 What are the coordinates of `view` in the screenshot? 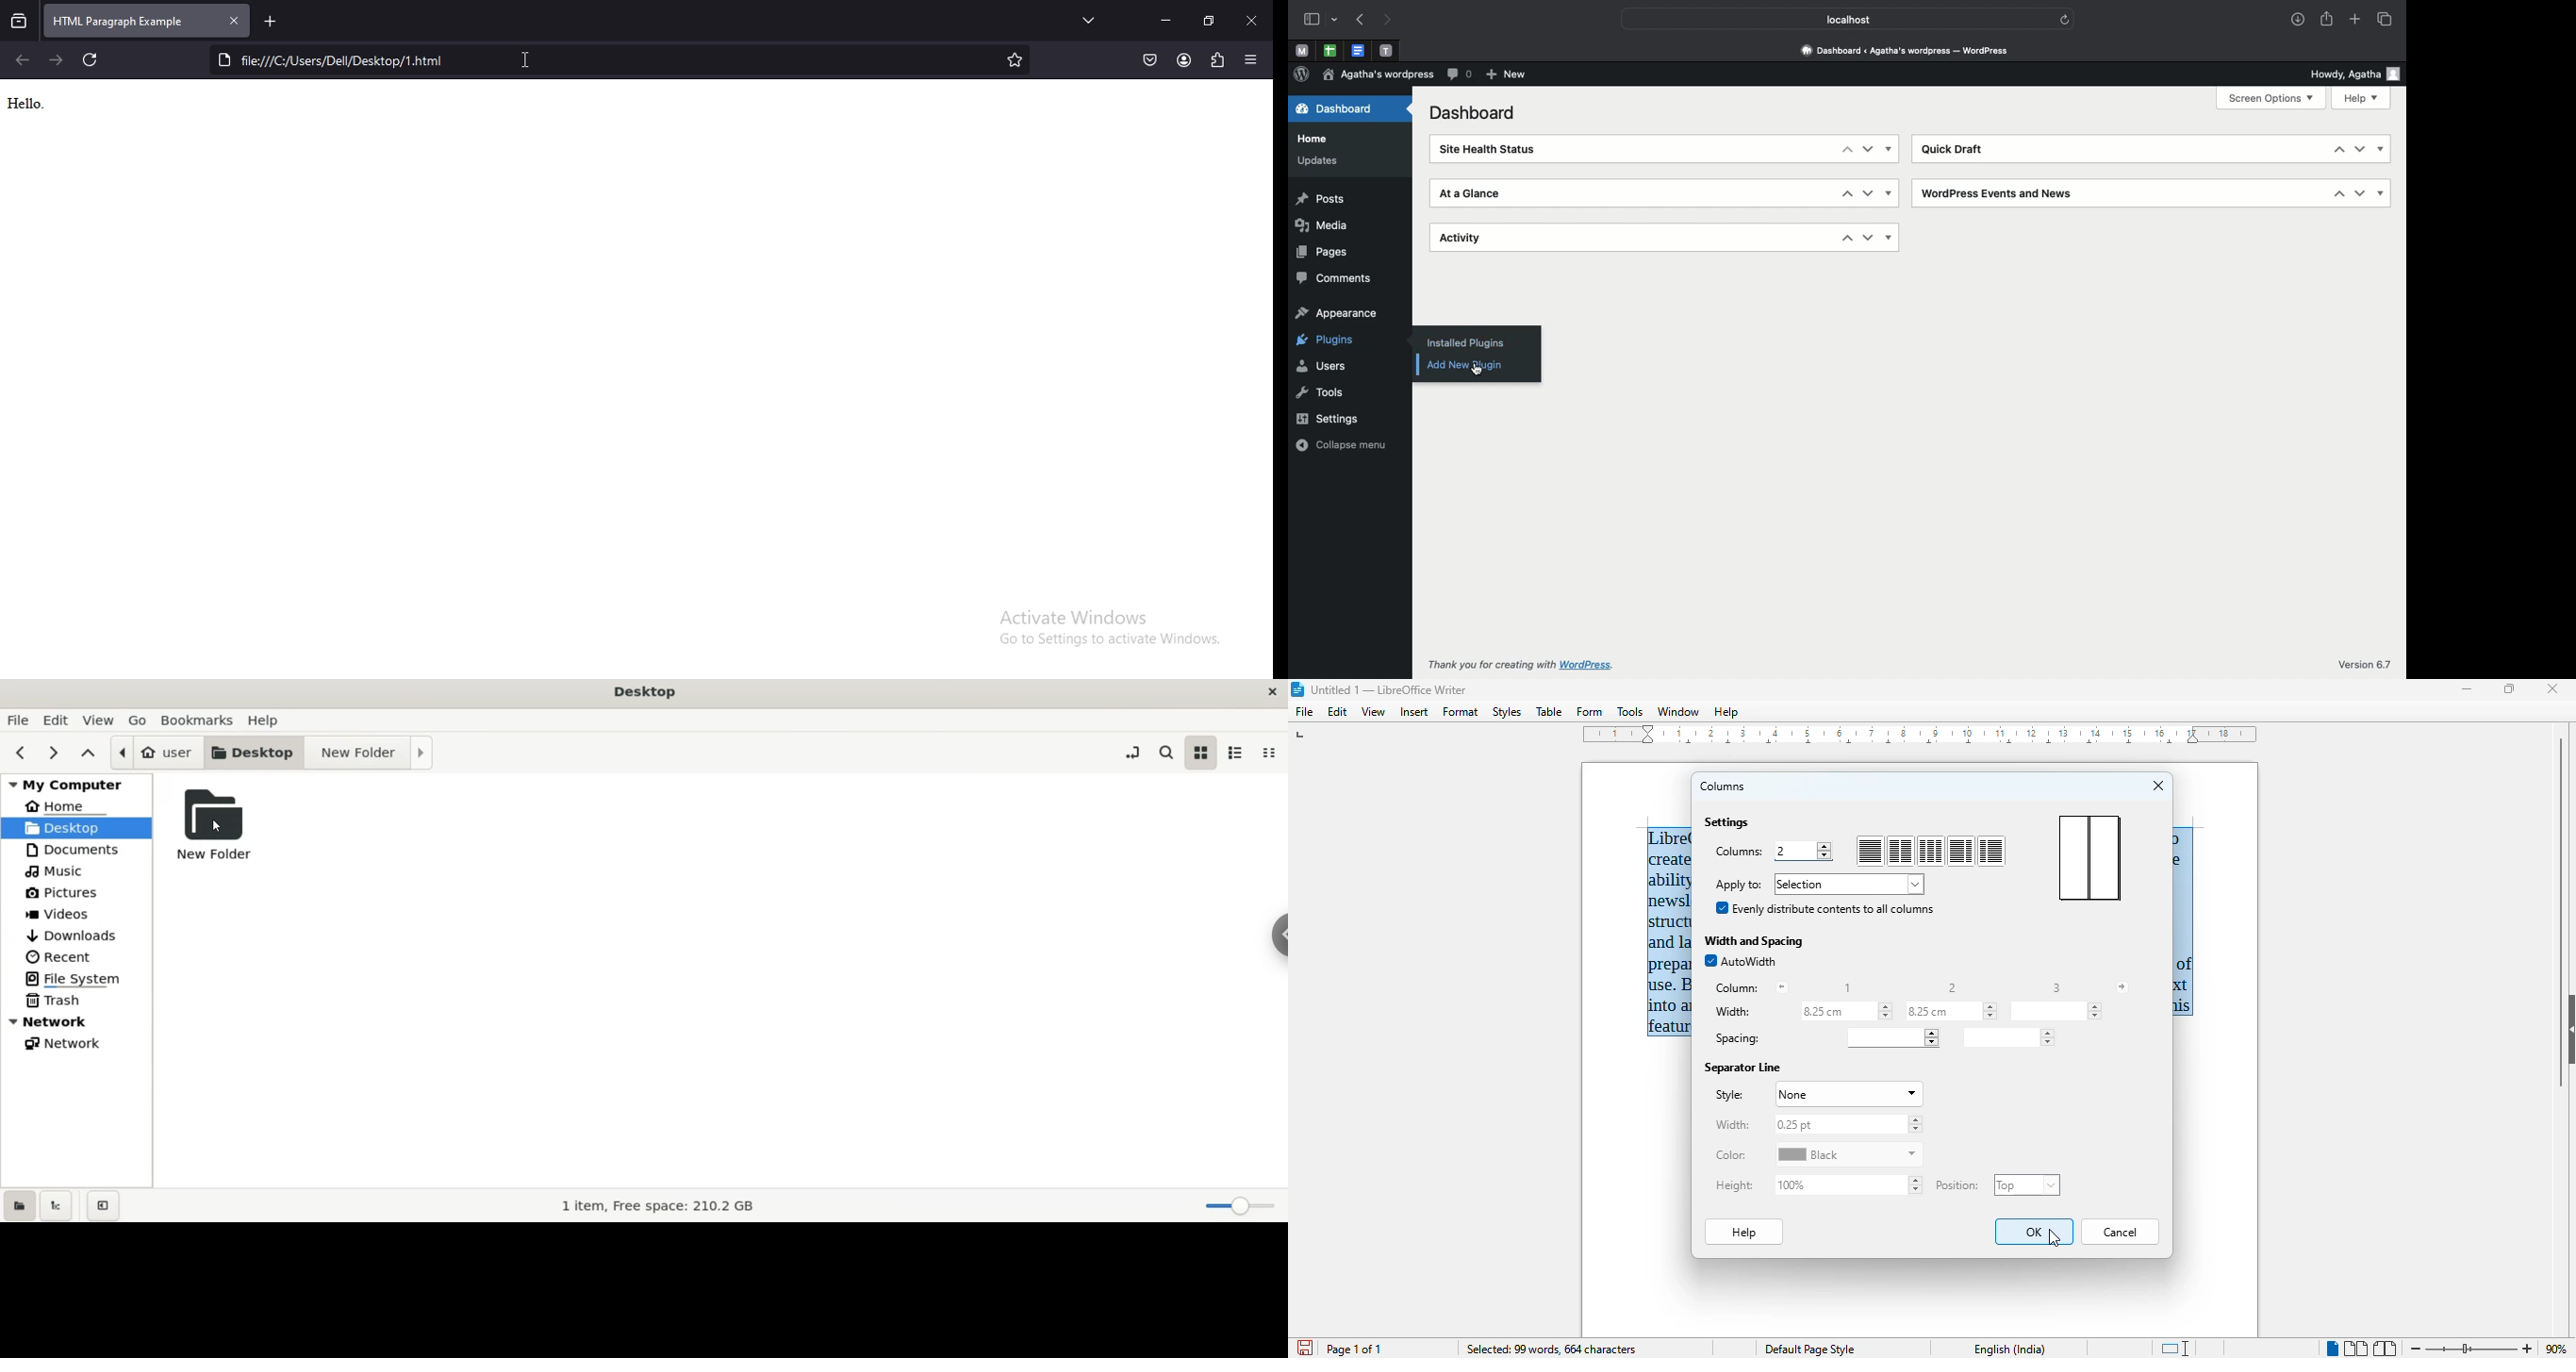 It's located at (1373, 712).